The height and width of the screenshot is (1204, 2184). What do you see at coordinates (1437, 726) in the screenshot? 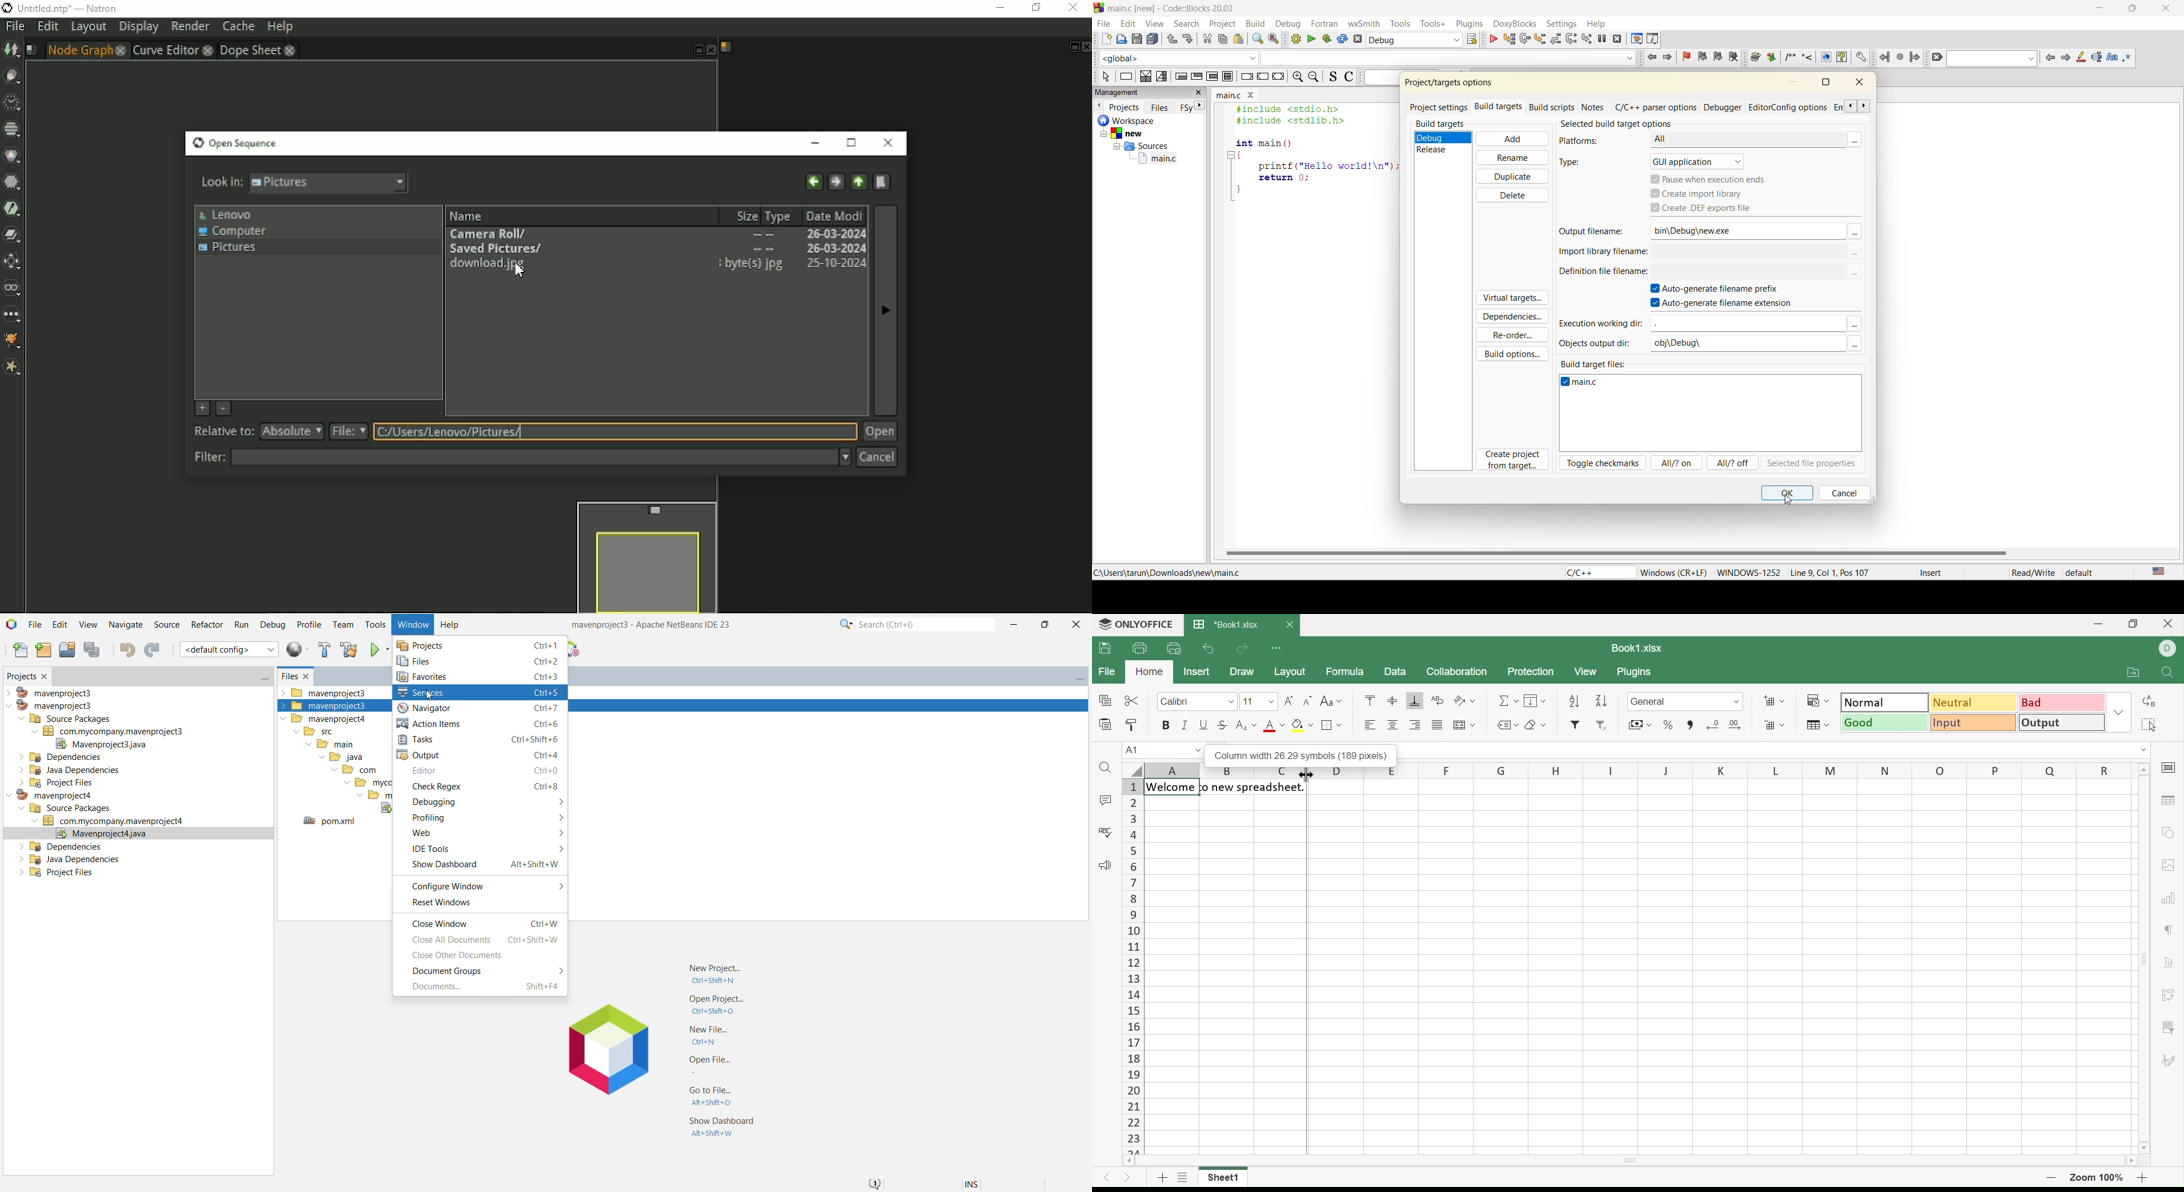
I see `Justified` at bounding box center [1437, 726].